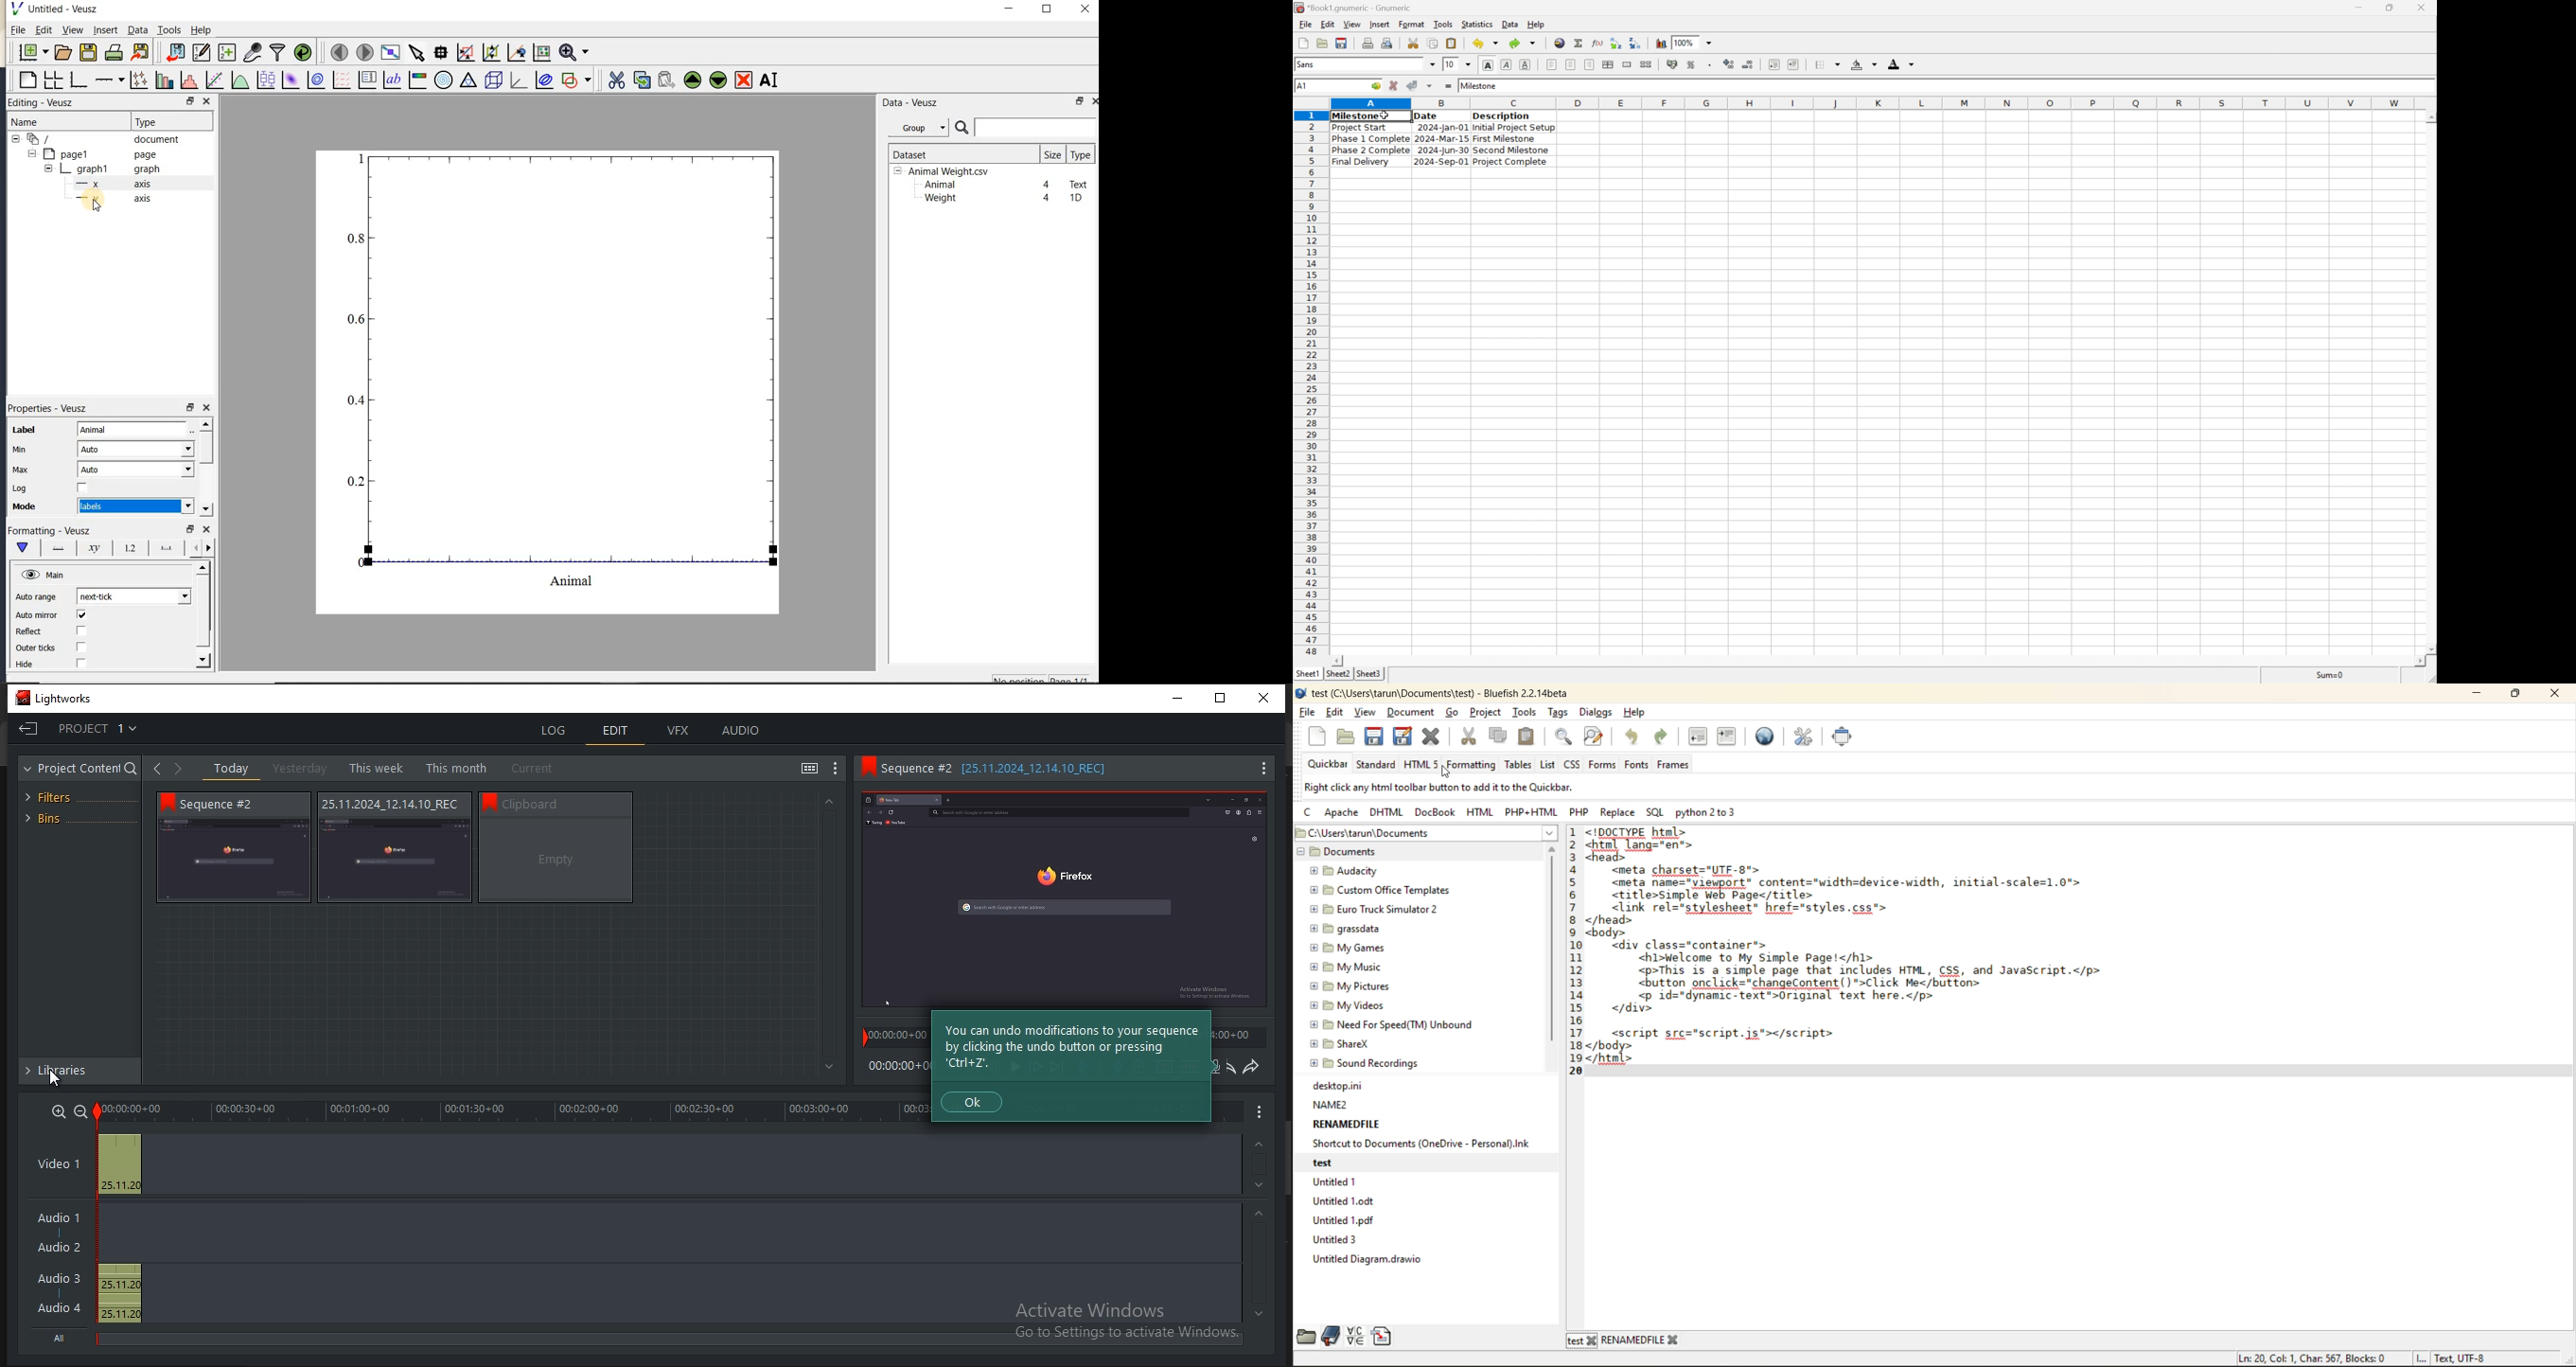 This screenshot has height=1372, width=2576. I want to click on @ [9 grassdata, so click(1346, 928).